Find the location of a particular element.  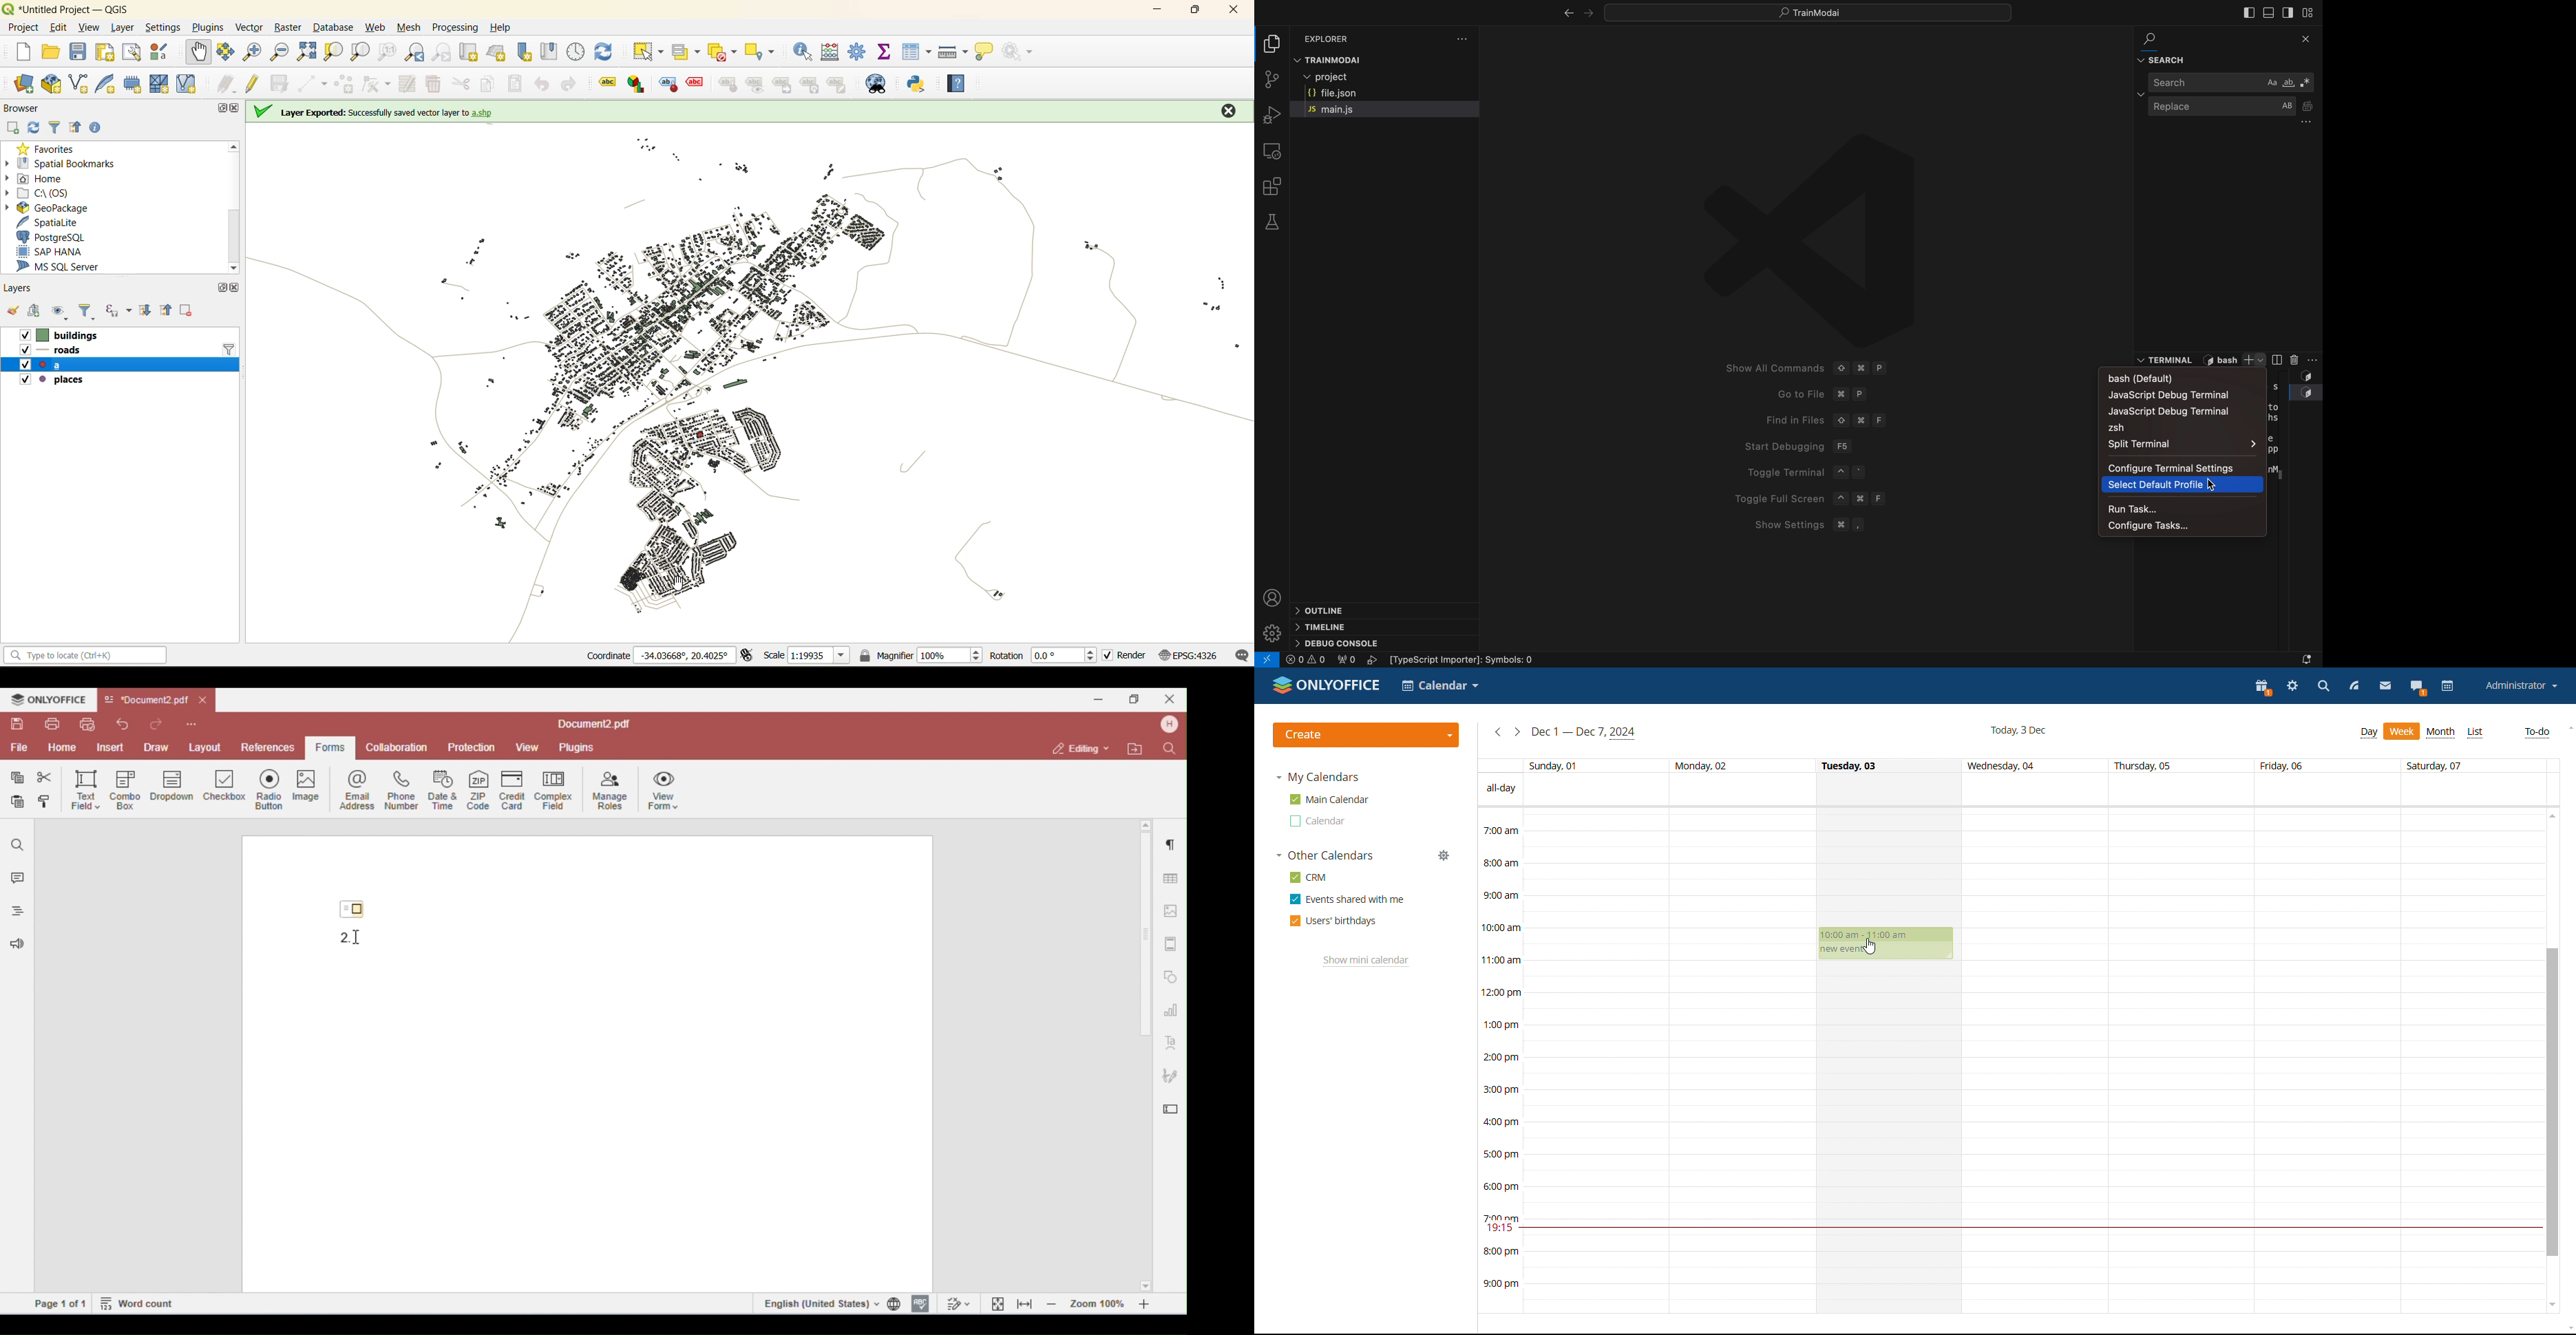

view is located at coordinates (90, 26).